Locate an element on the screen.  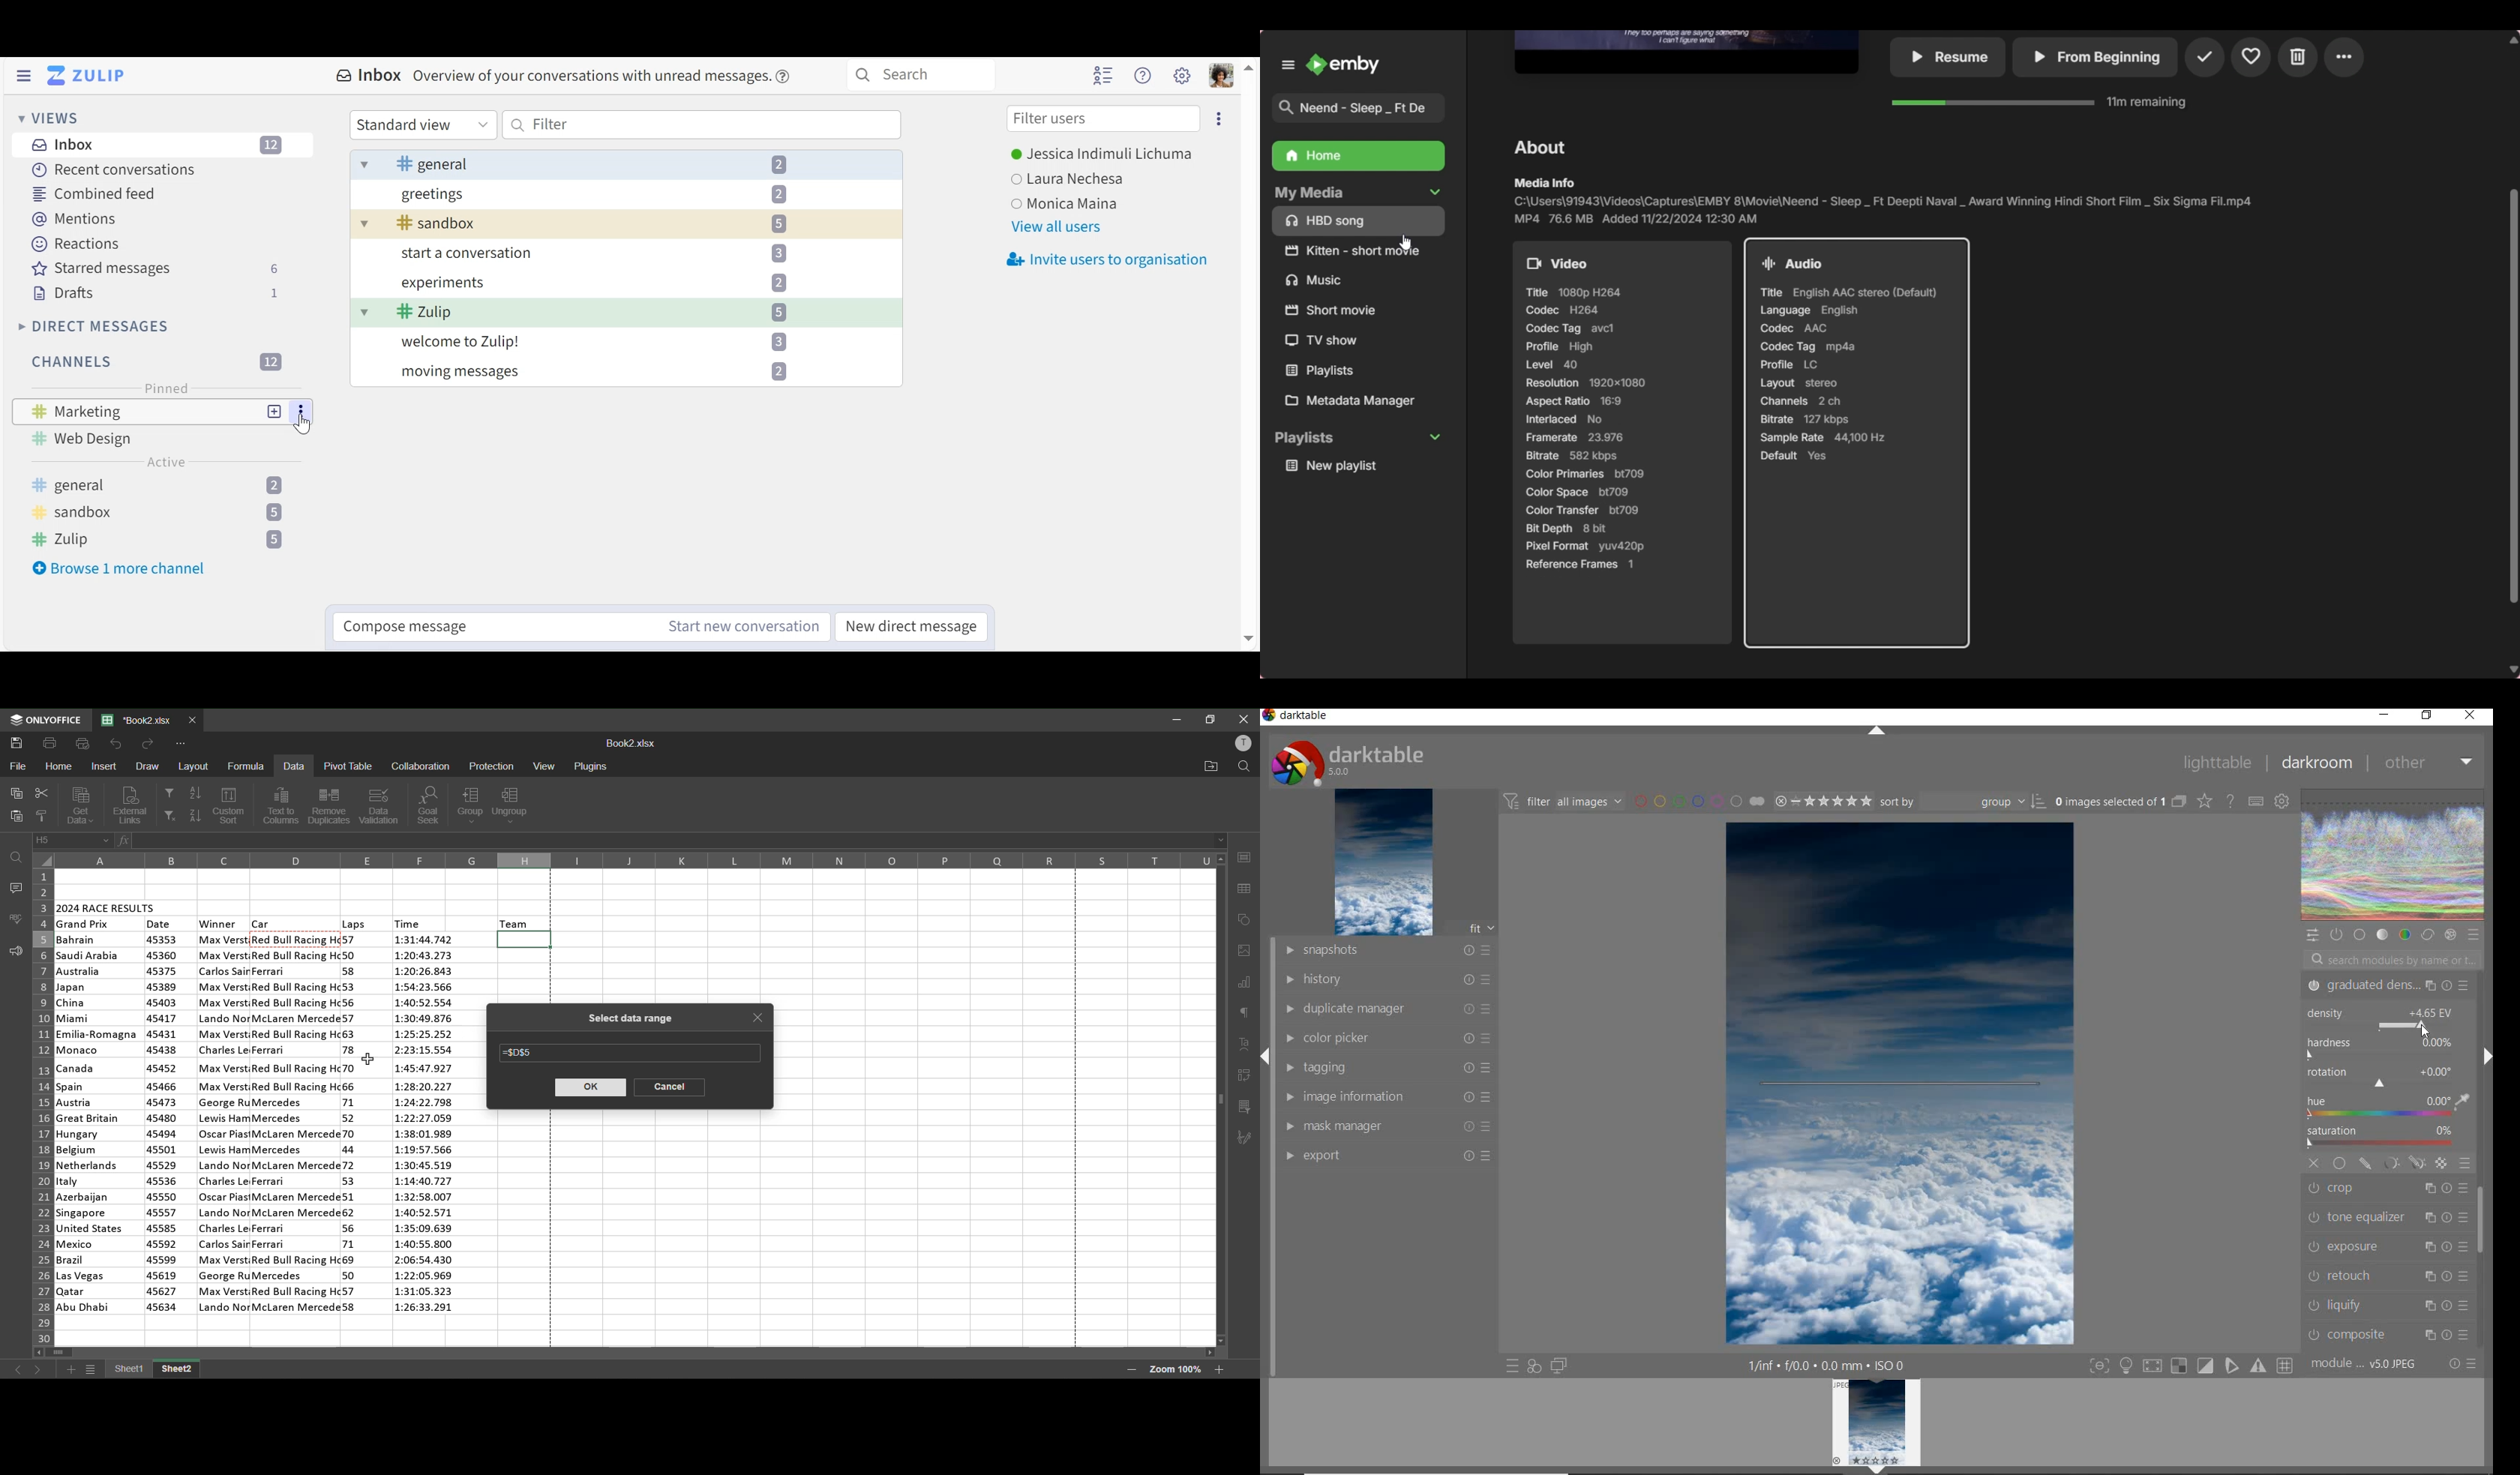
view is located at coordinates (543, 766).